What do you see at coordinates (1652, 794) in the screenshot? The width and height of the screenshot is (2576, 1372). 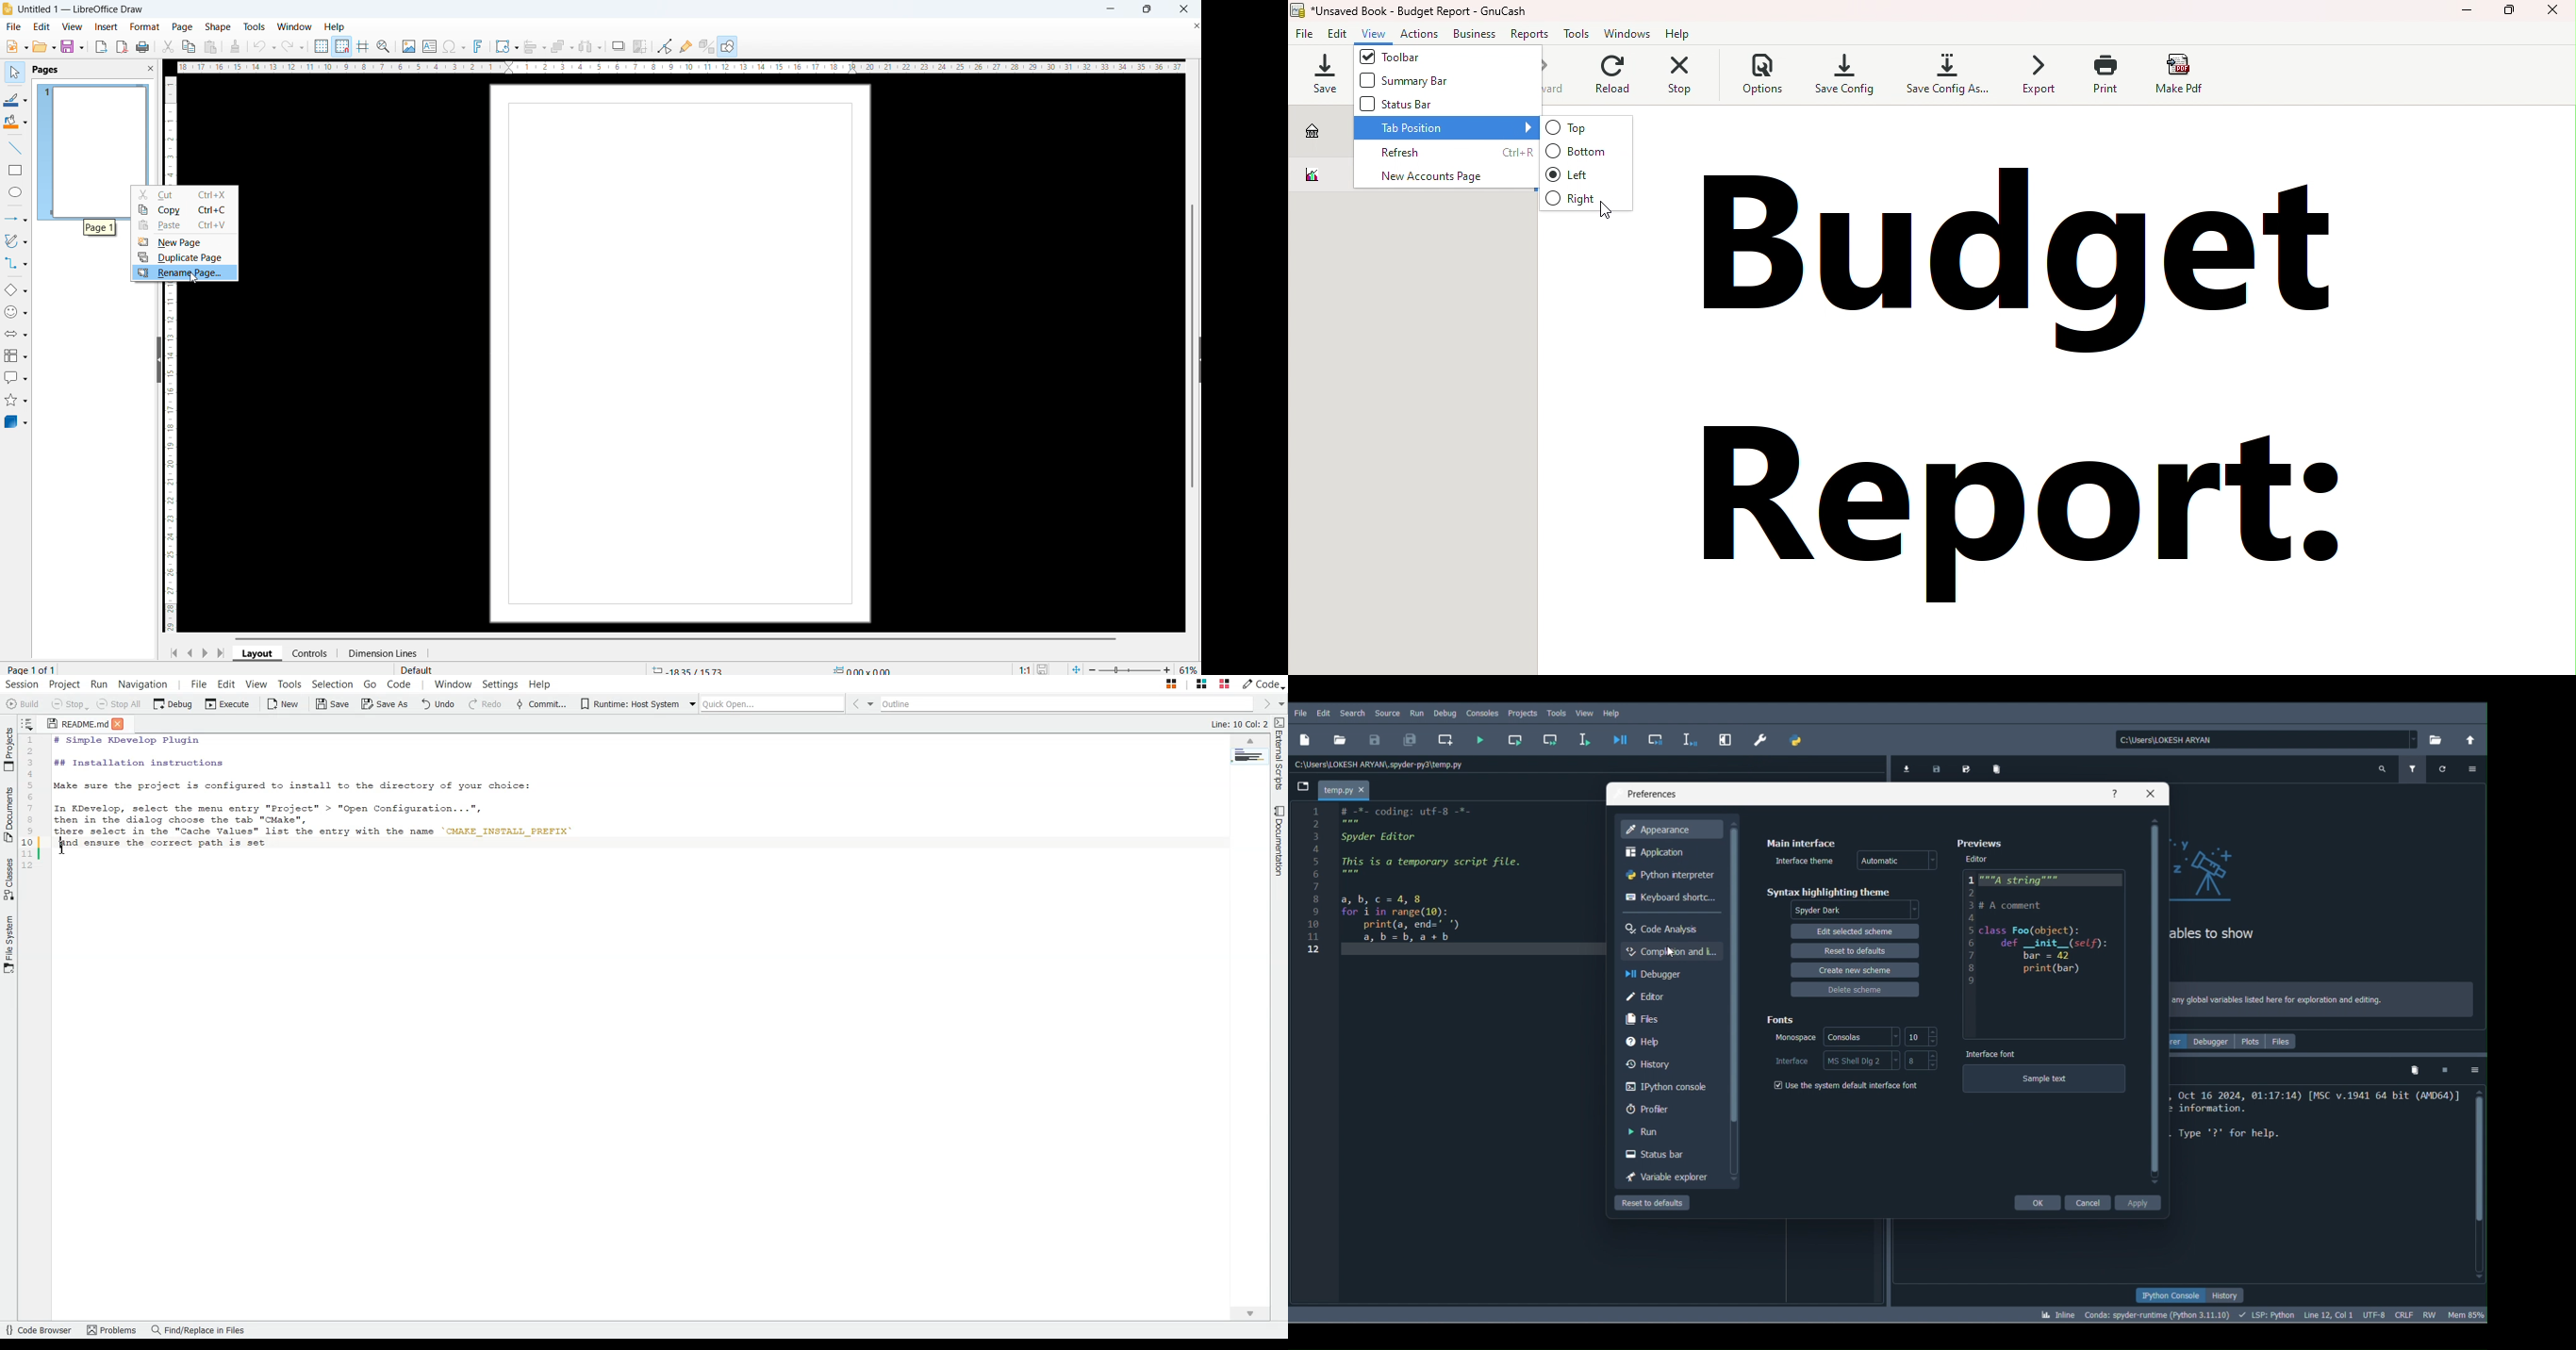 I see `Preferences` at bounding box center [1652, 794].